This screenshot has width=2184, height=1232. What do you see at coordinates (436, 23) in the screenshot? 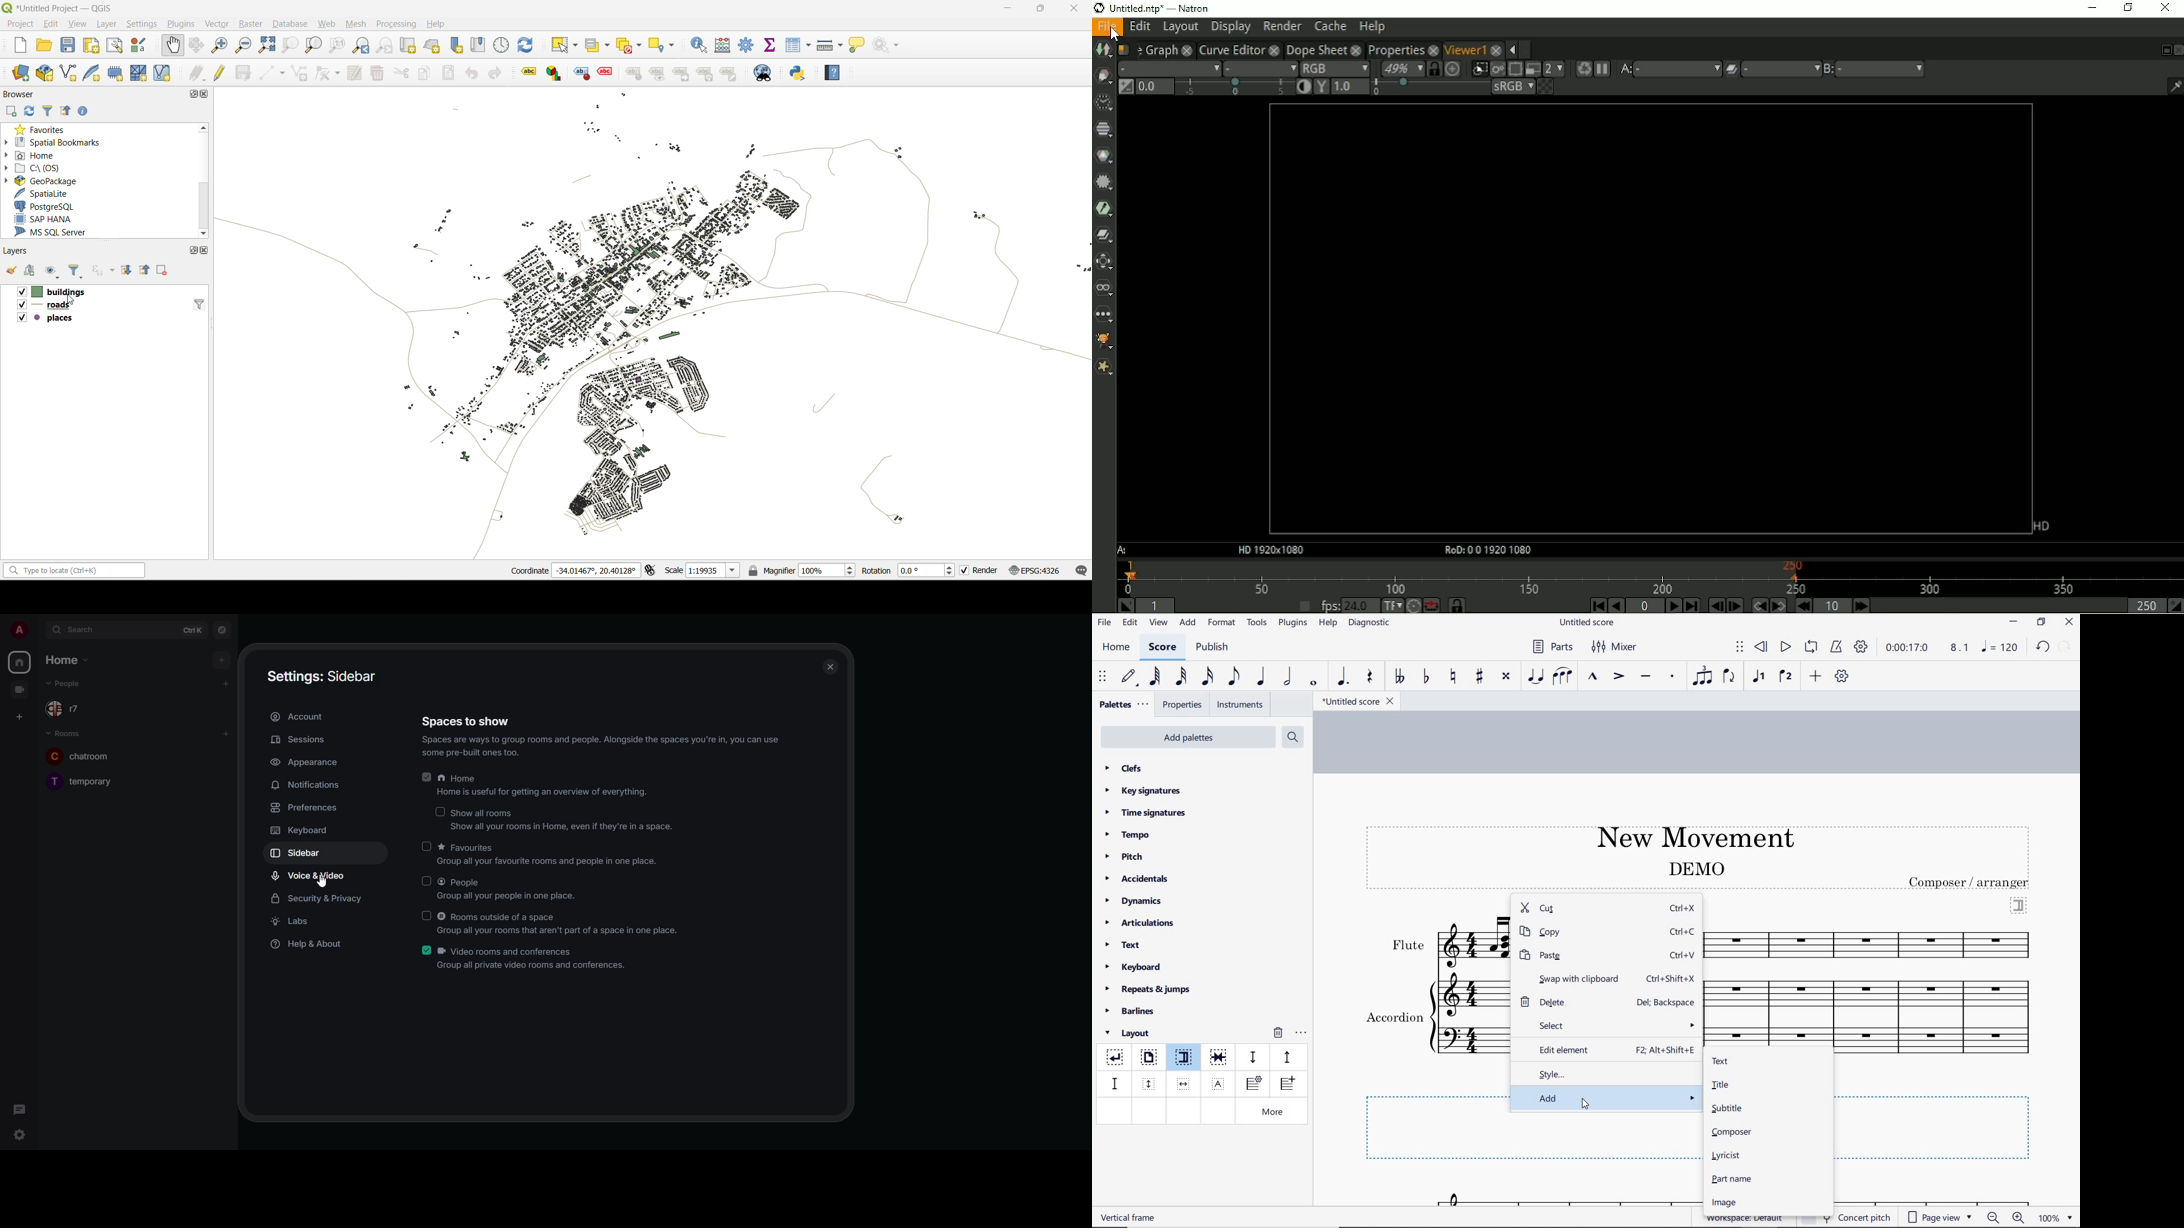
I see `help` at bounding box center [436, 23].